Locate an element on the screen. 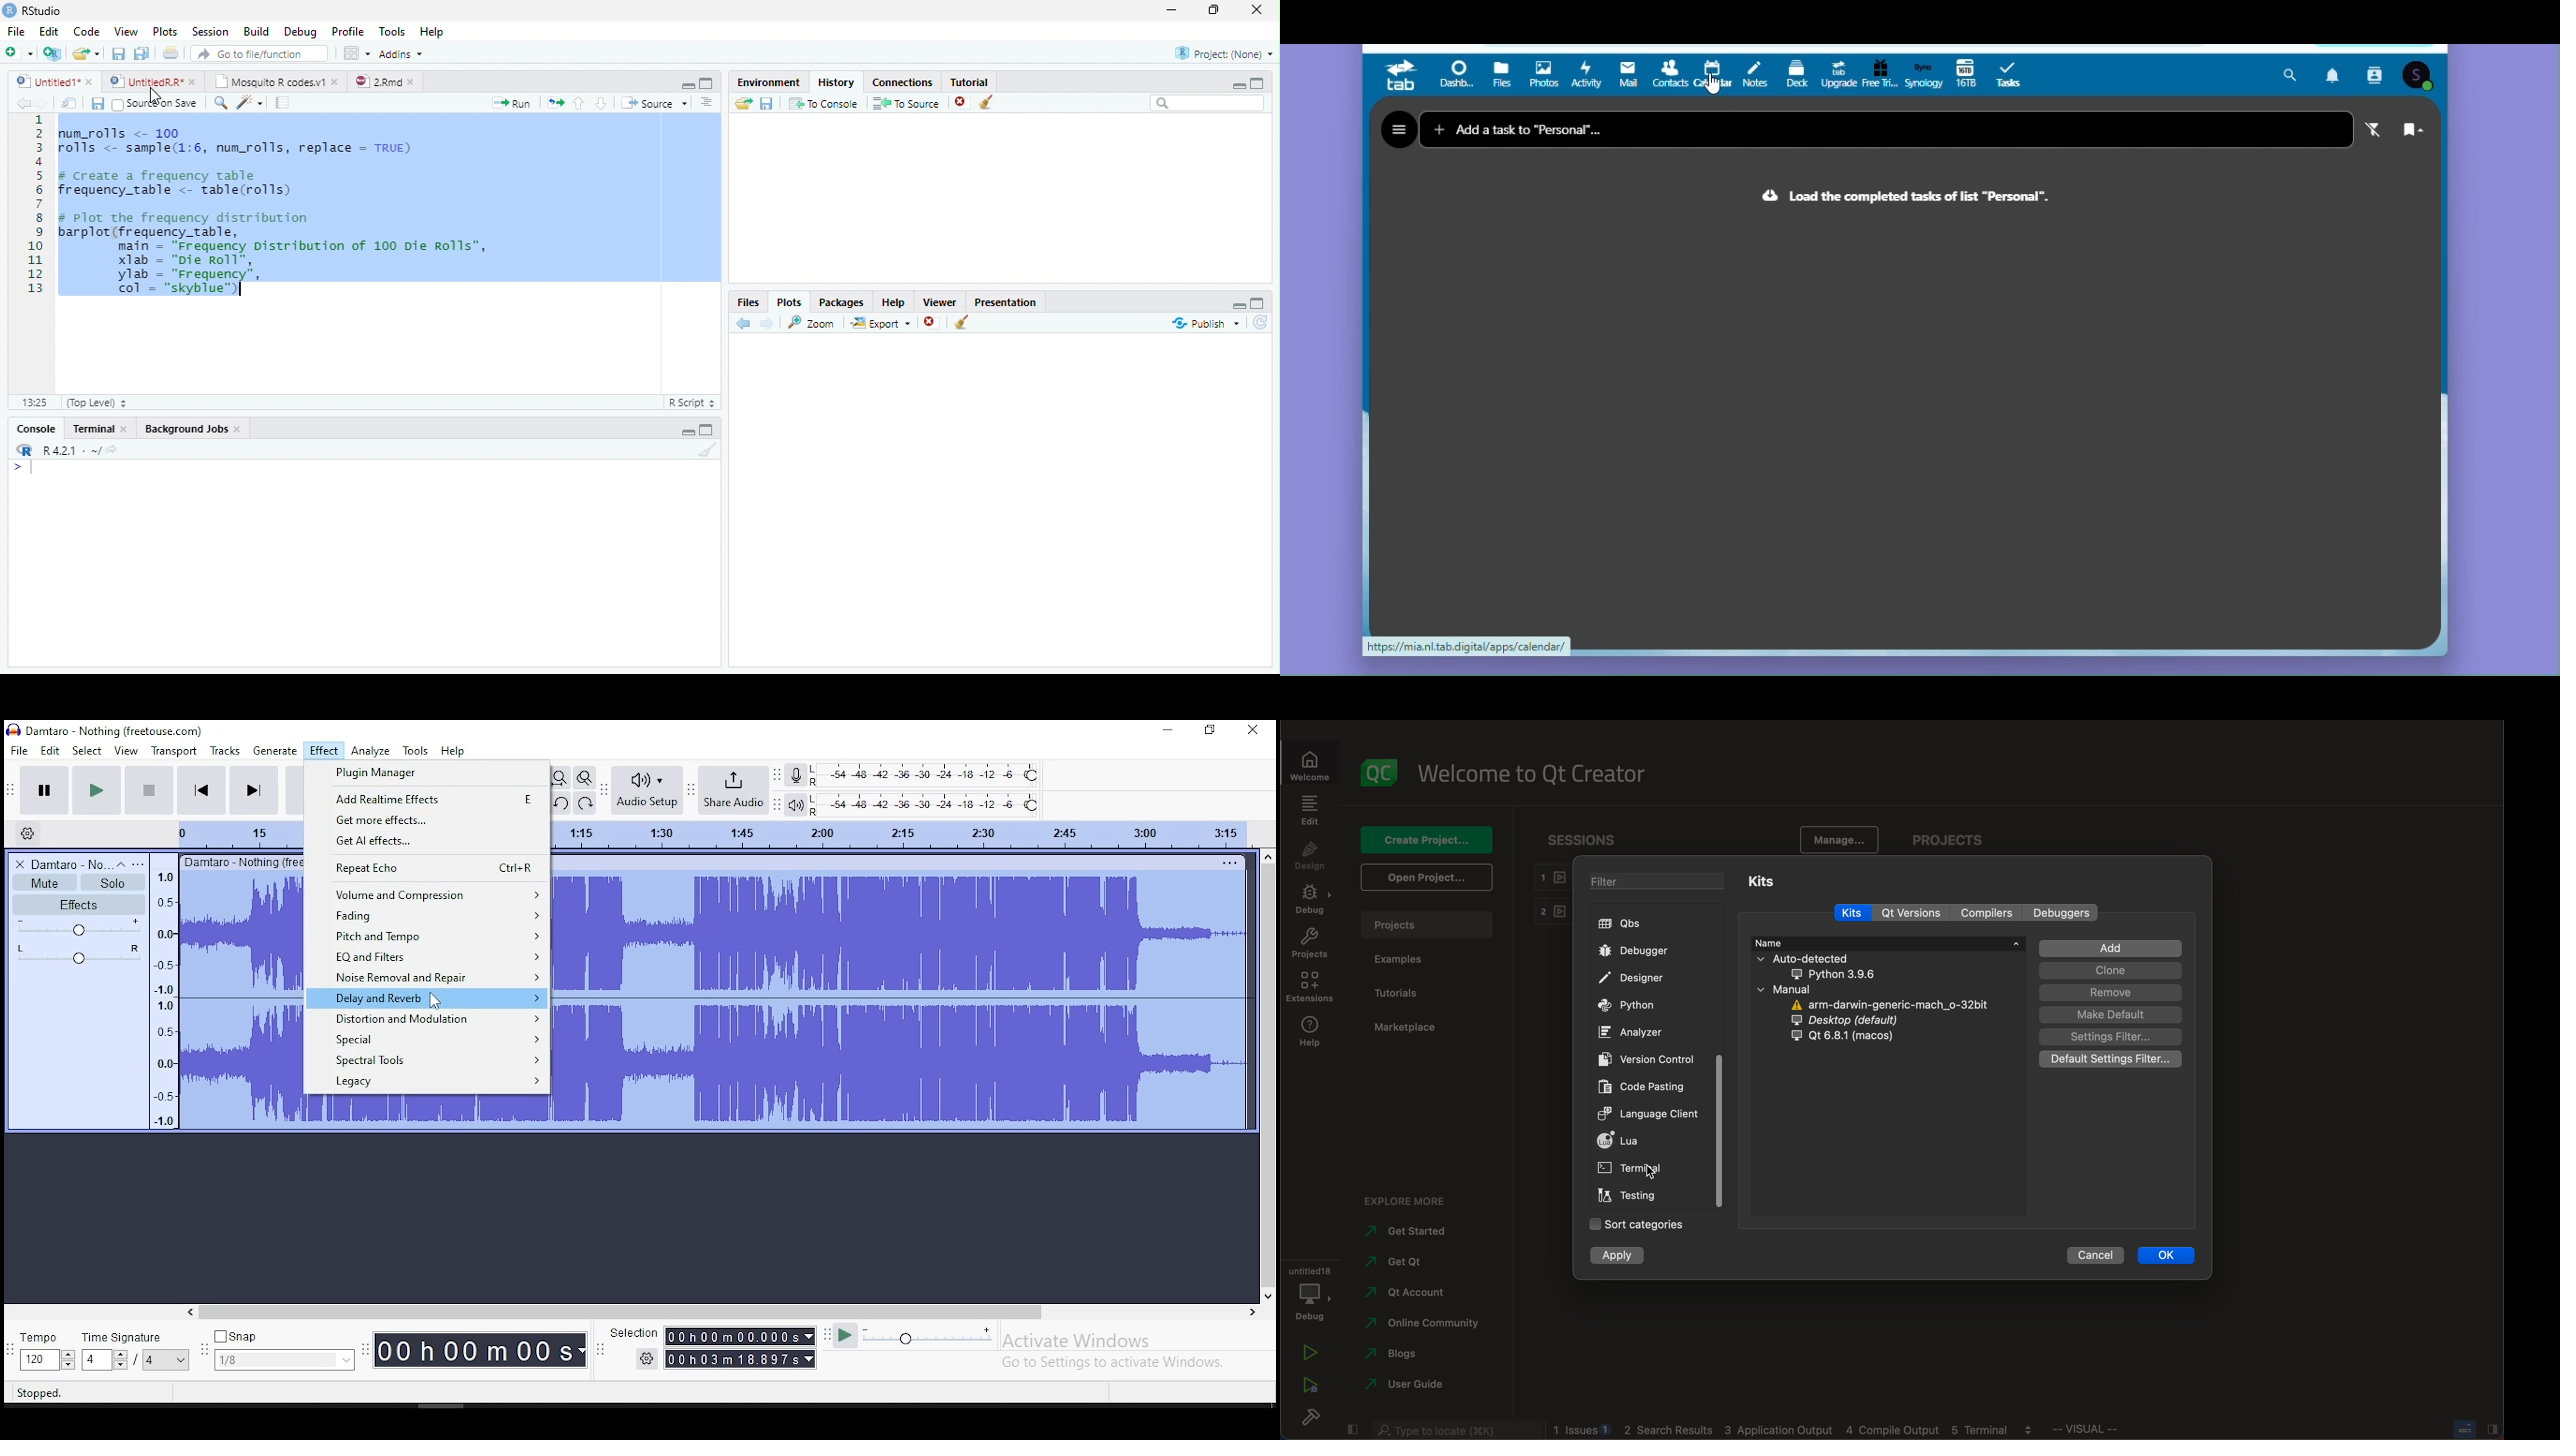 This screenshot has width=2576, height=1456. Go to file/function is located at coordinates (258, 53).